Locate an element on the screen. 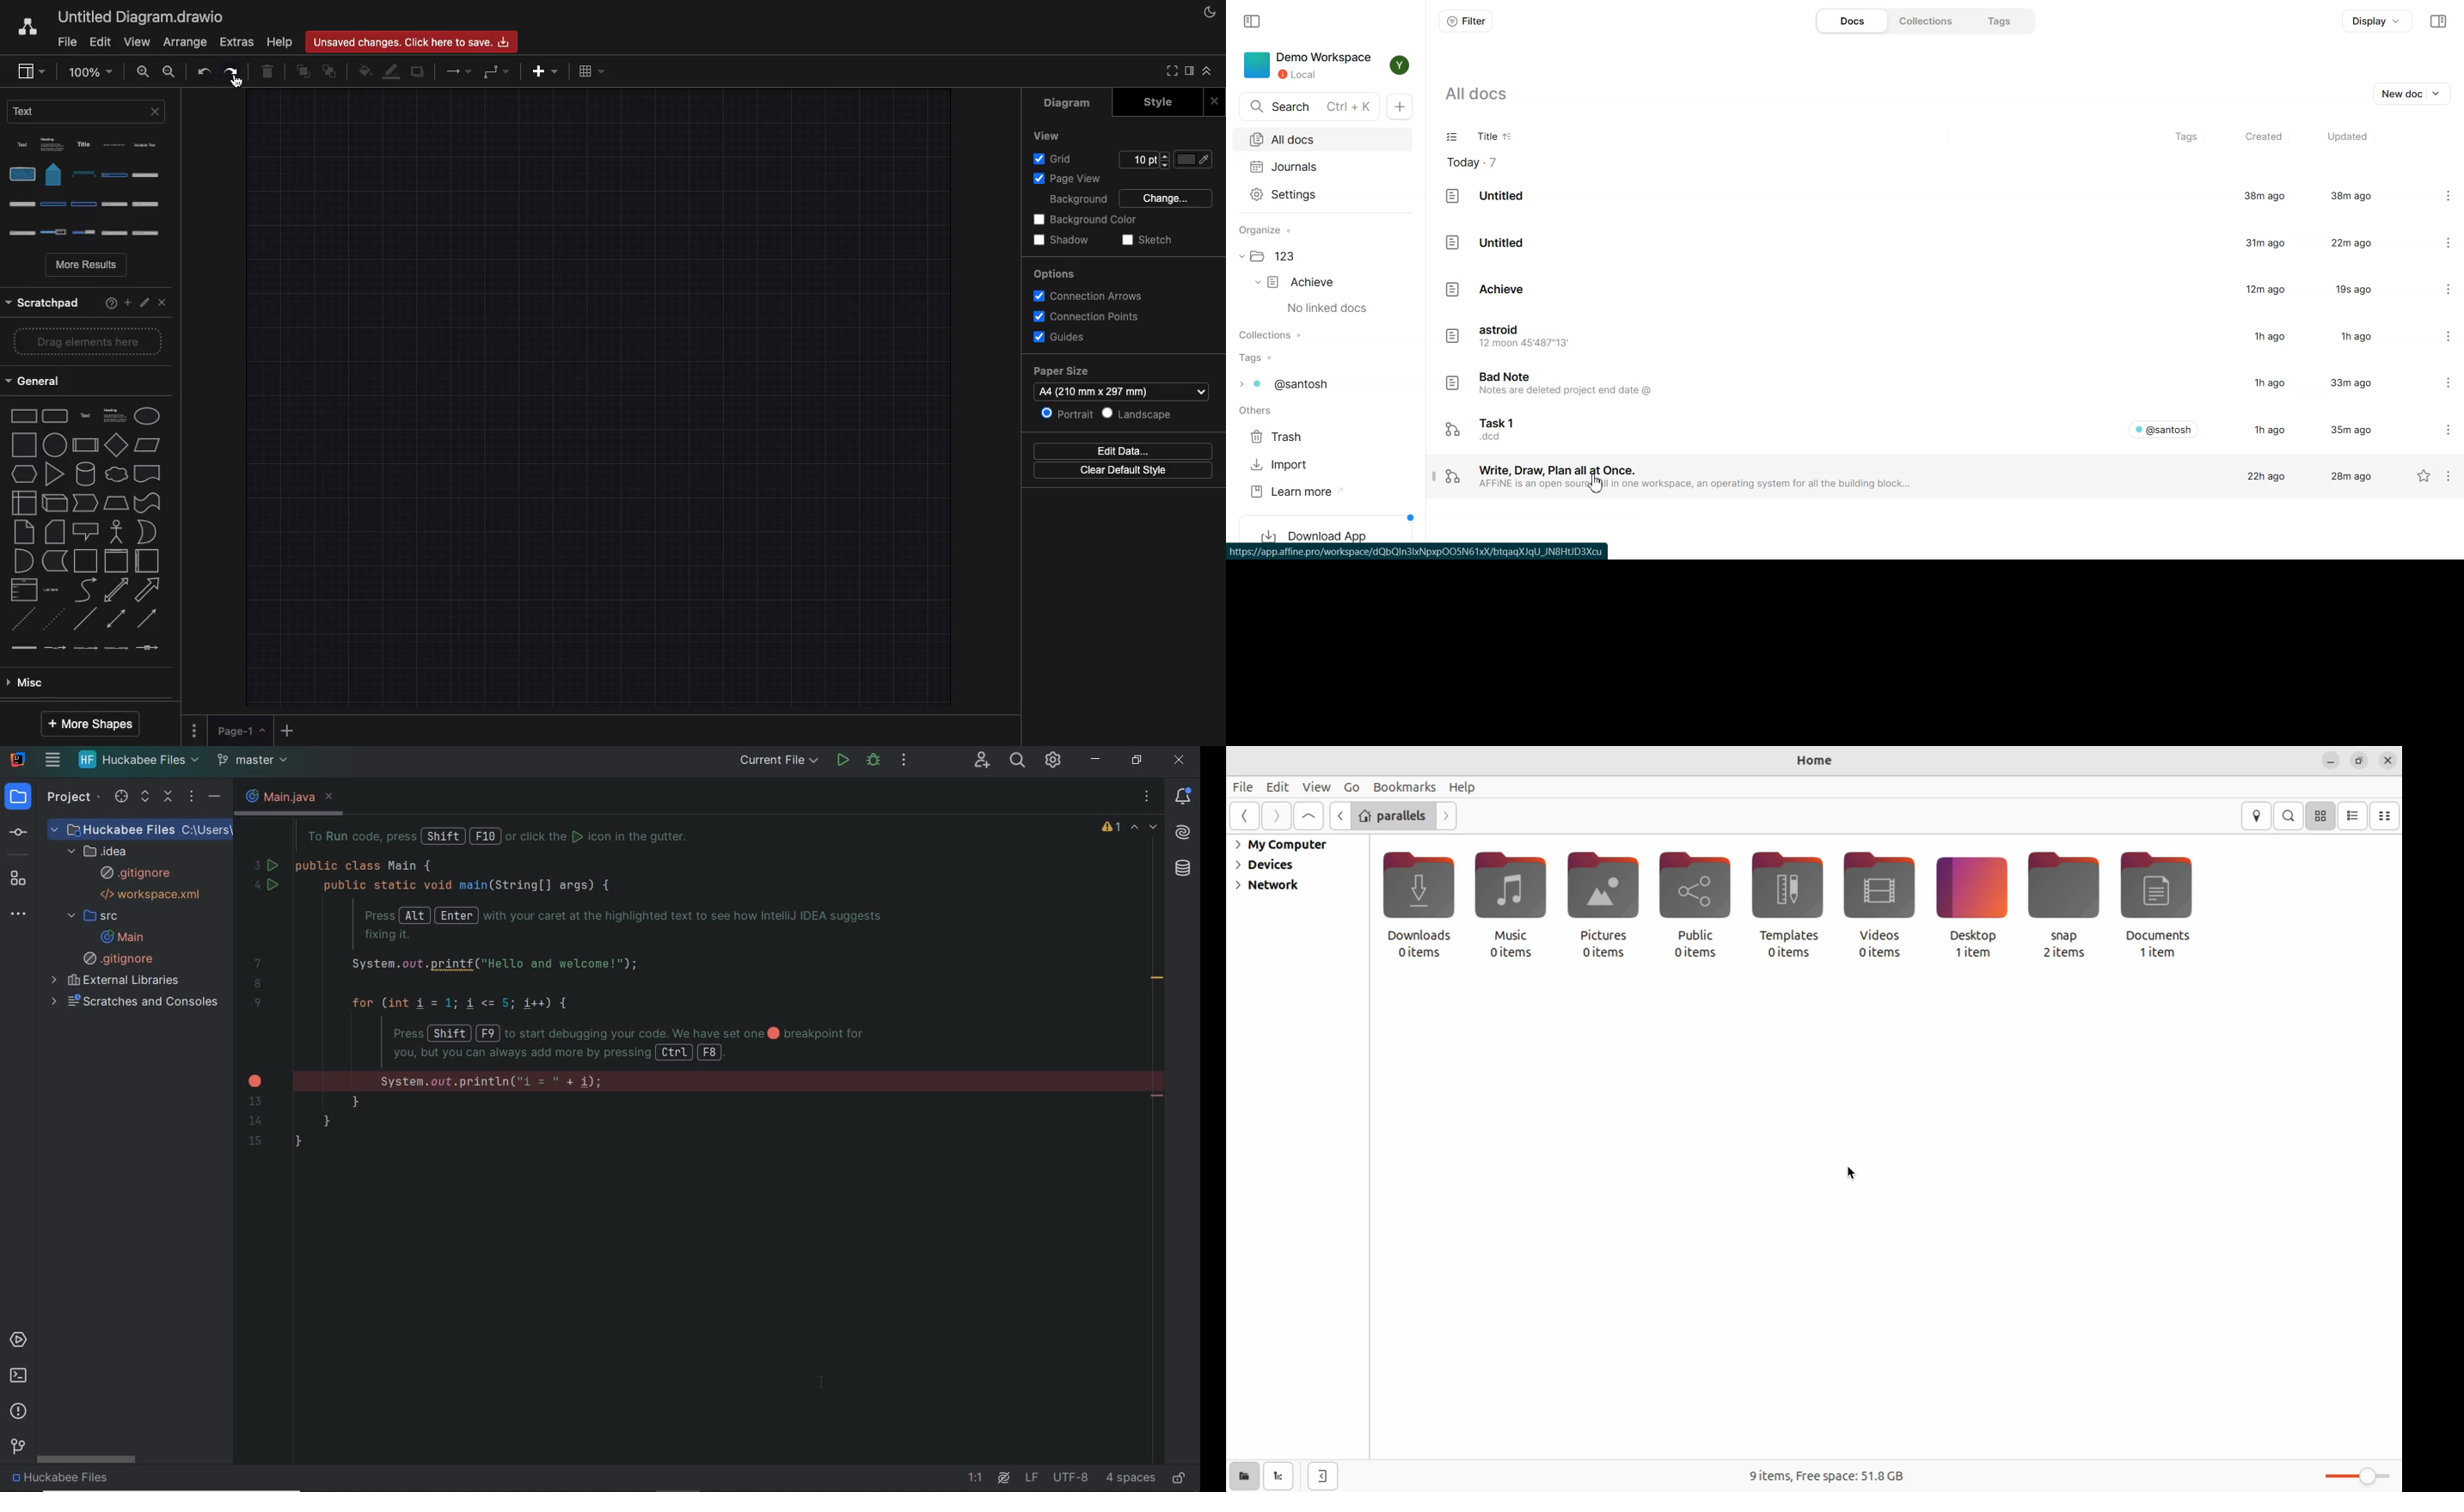 Image resolution: width=2464 pixels, height=1512 pixels. Doc file is located at coordinates (1919, 385).